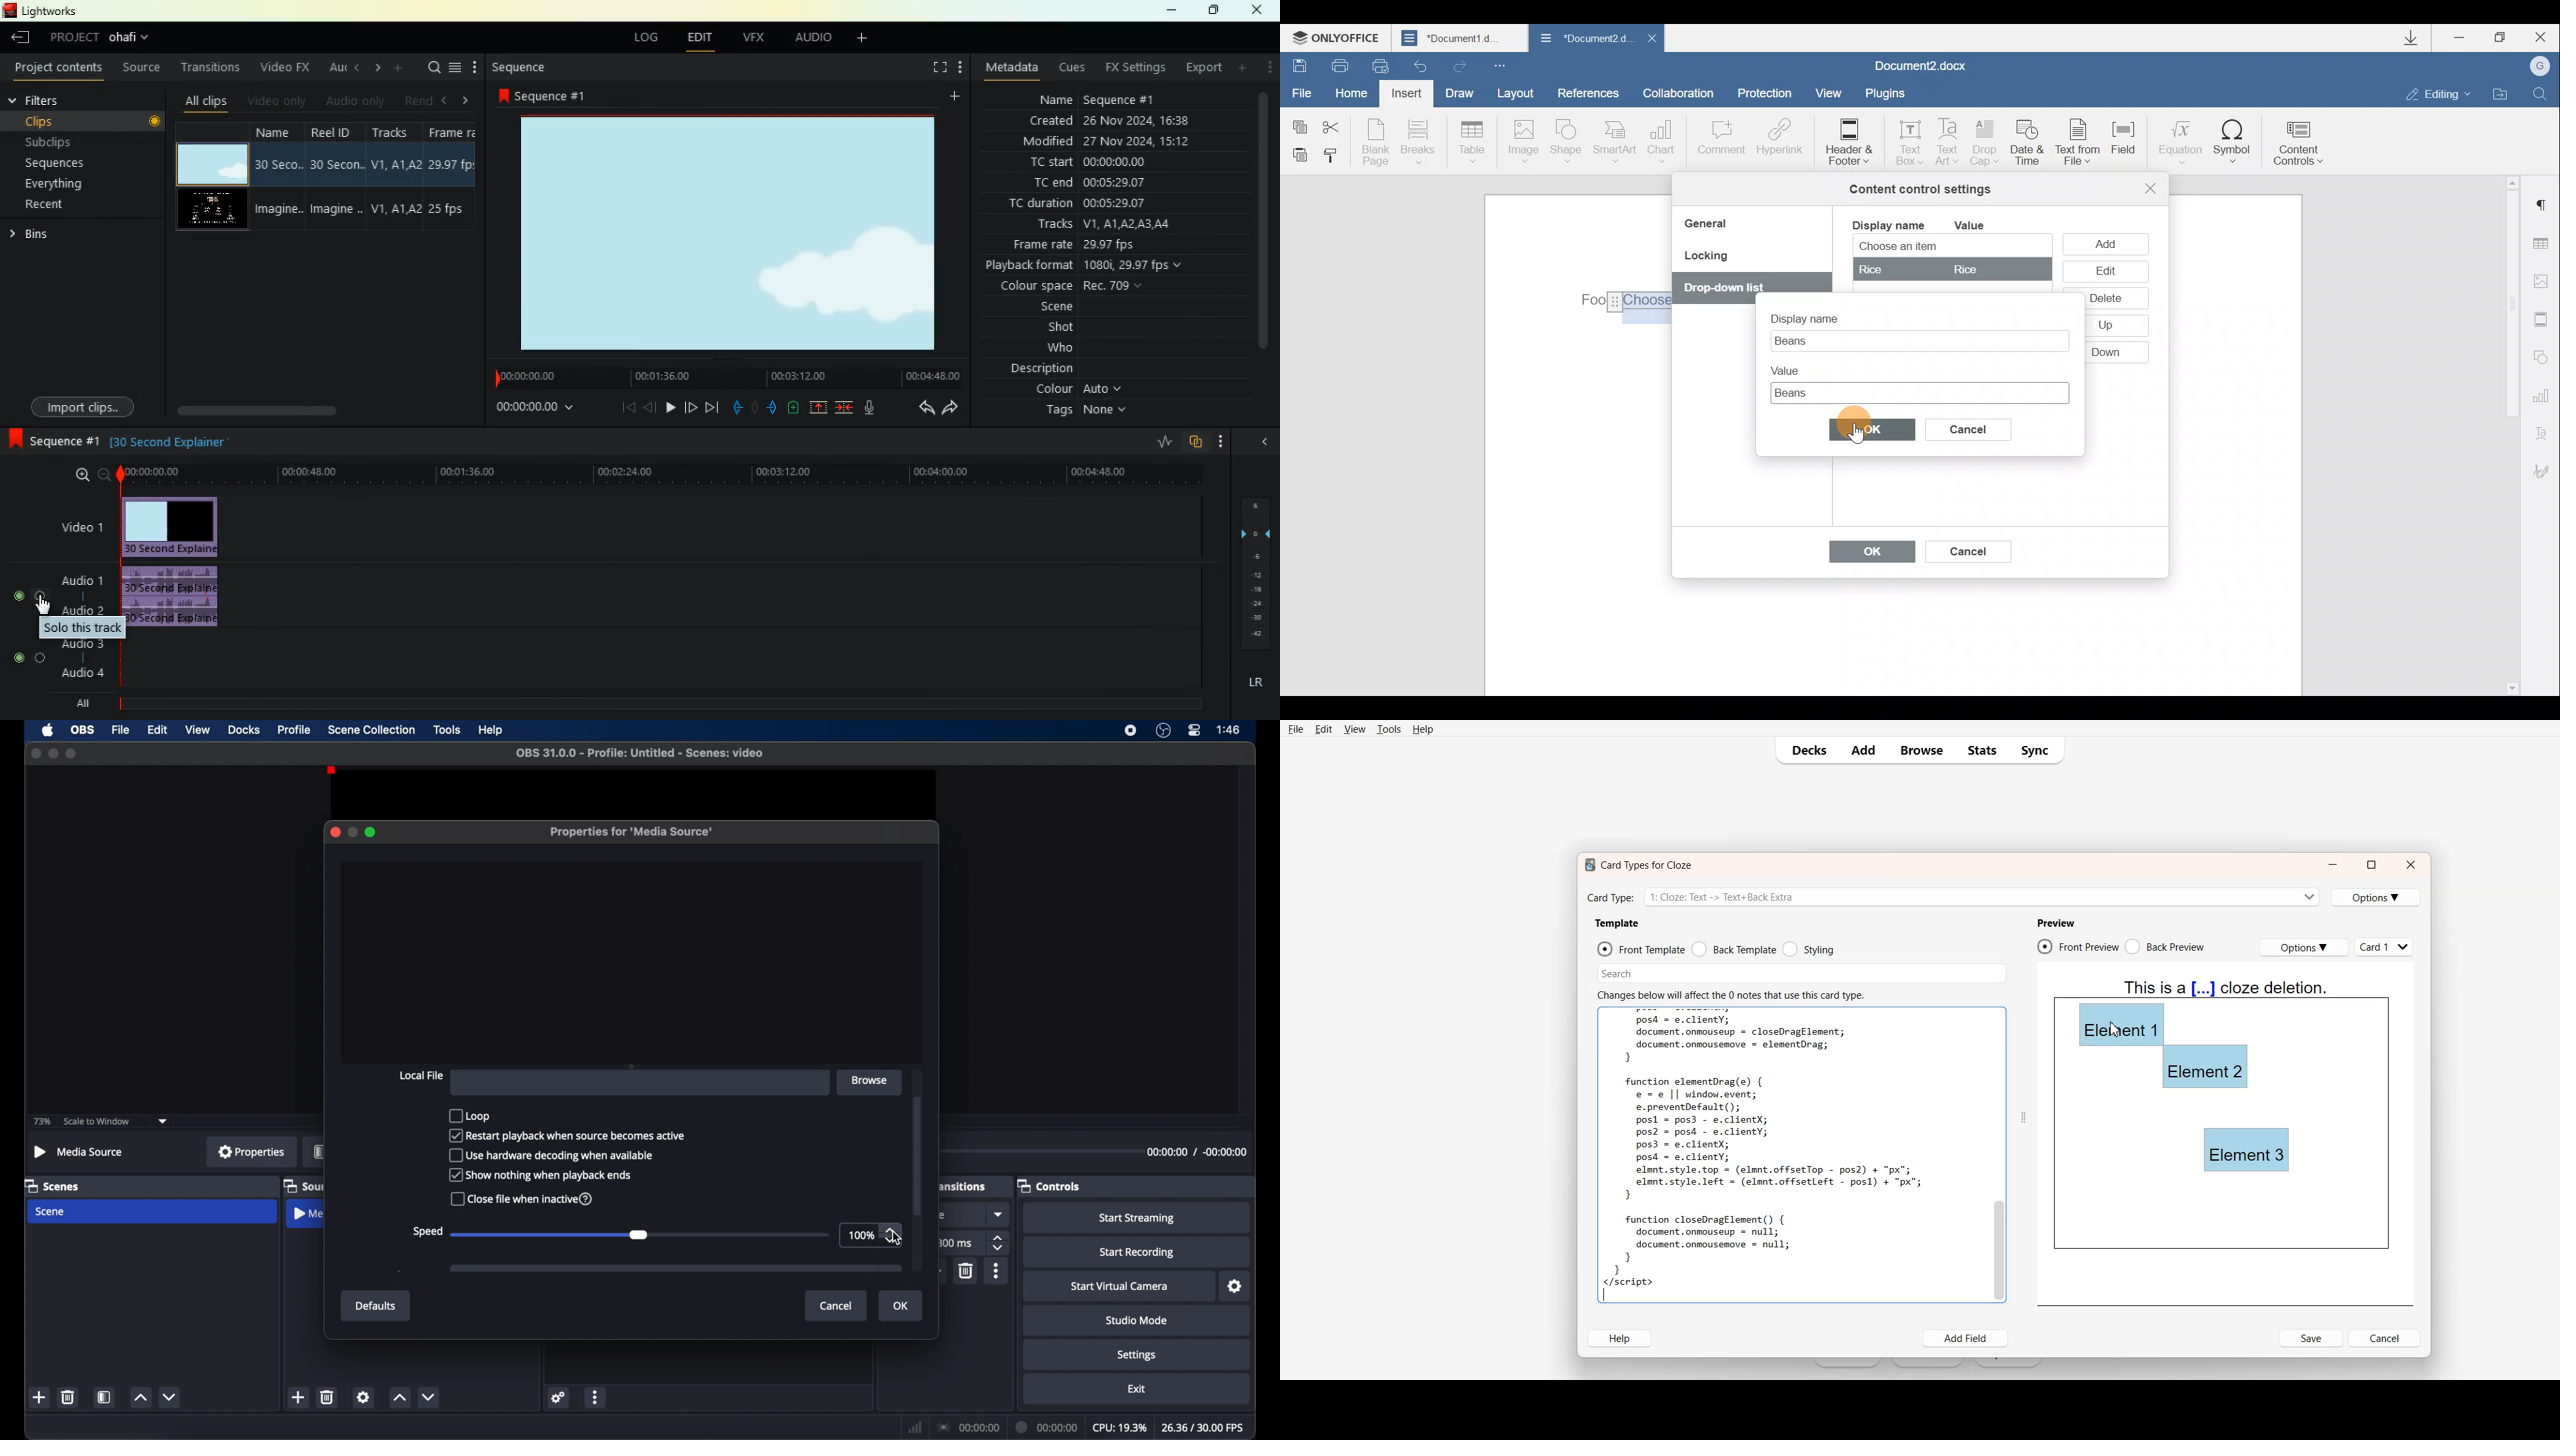 Image resolution: width=2576 pixels, height=1456 pixels. I want to click on Browse, so click(1921, 751).